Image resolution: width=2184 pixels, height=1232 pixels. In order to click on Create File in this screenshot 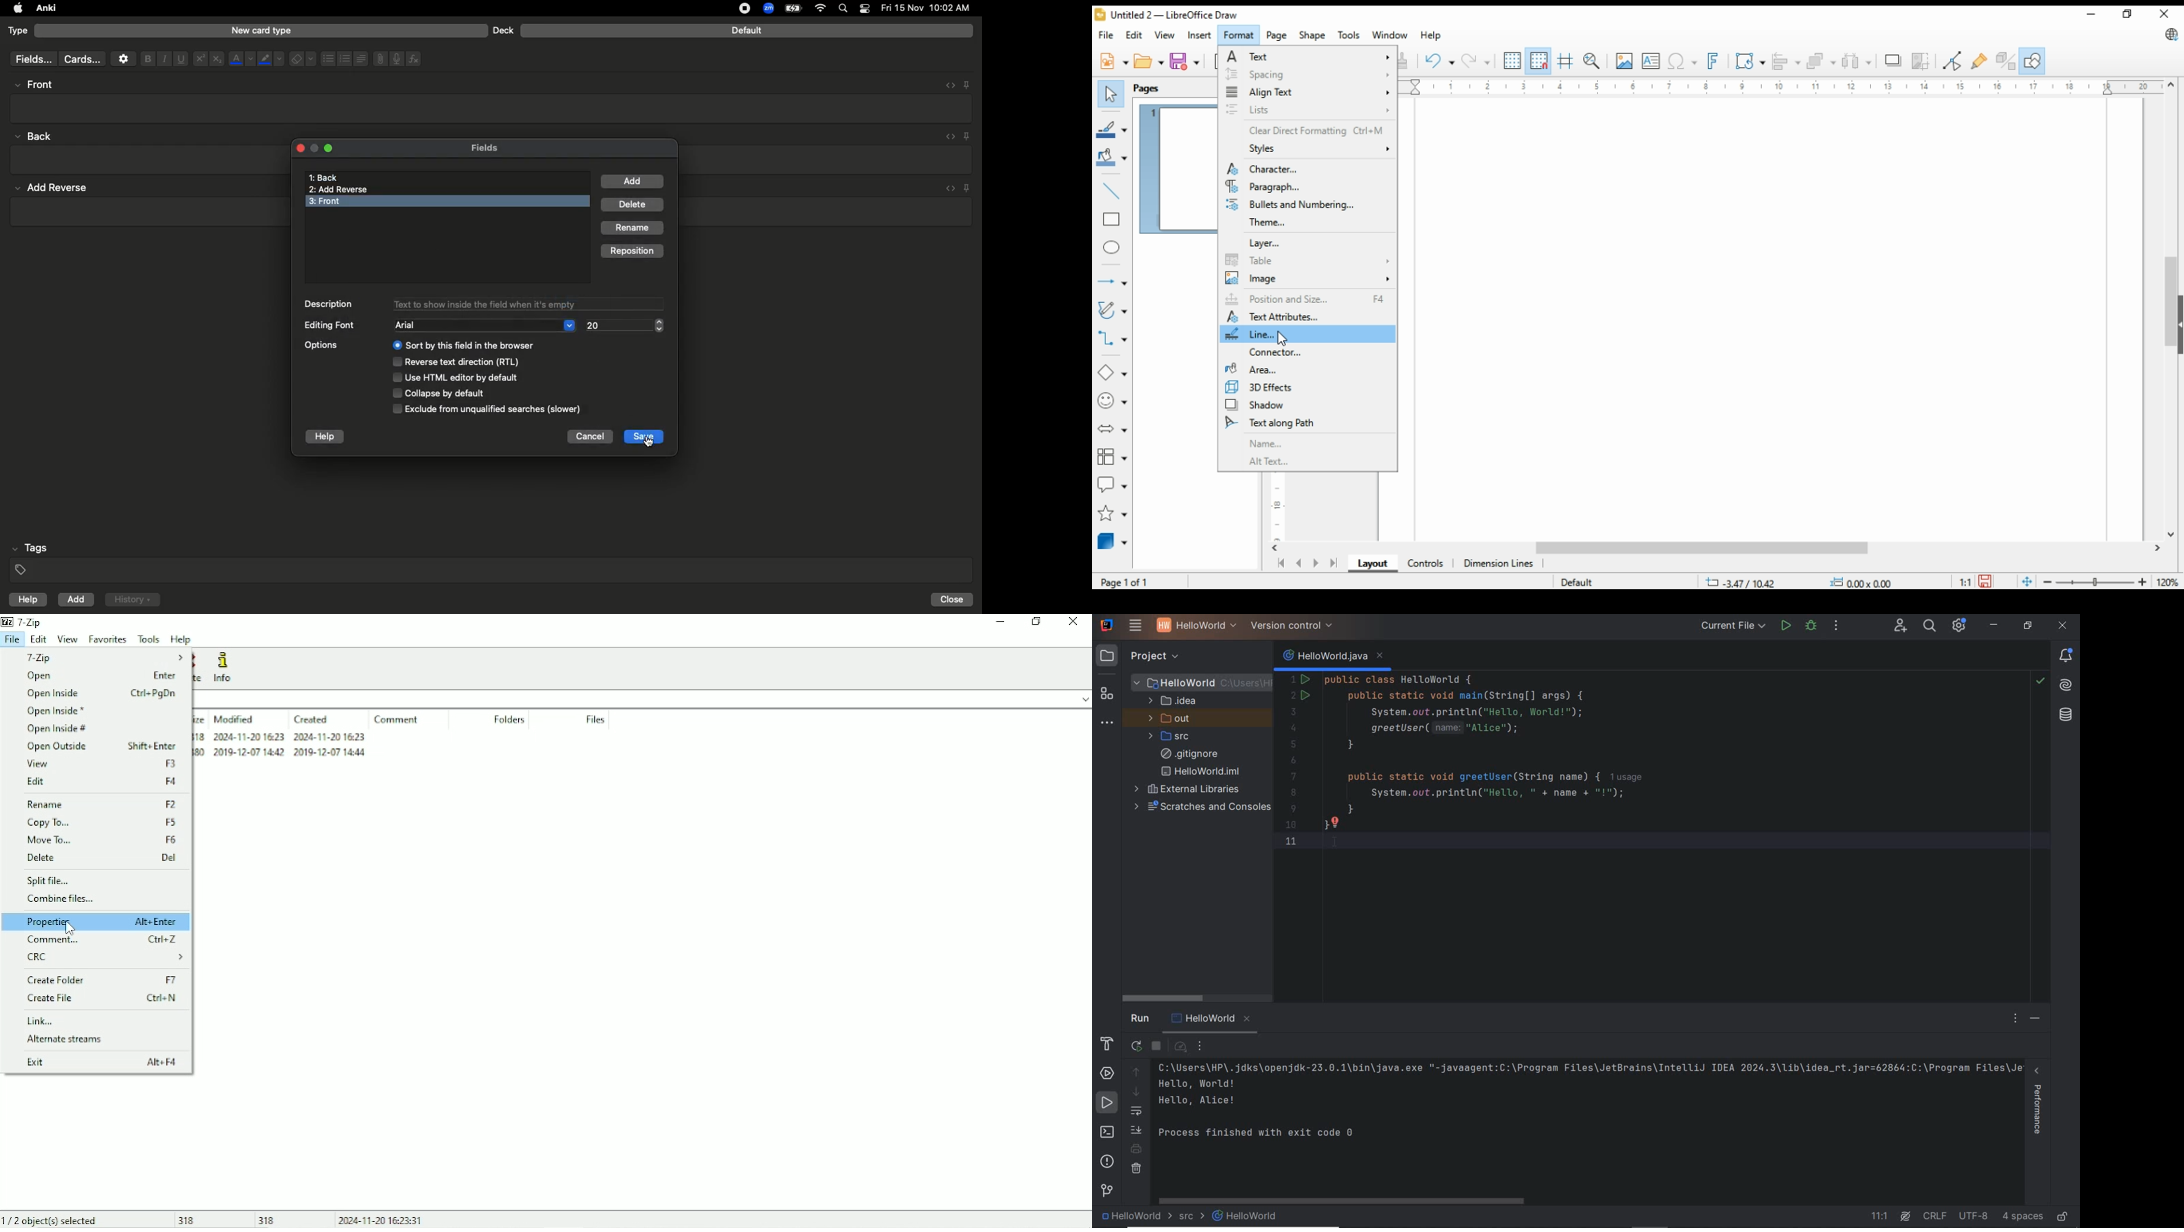, I will do `click(103, 998)`.